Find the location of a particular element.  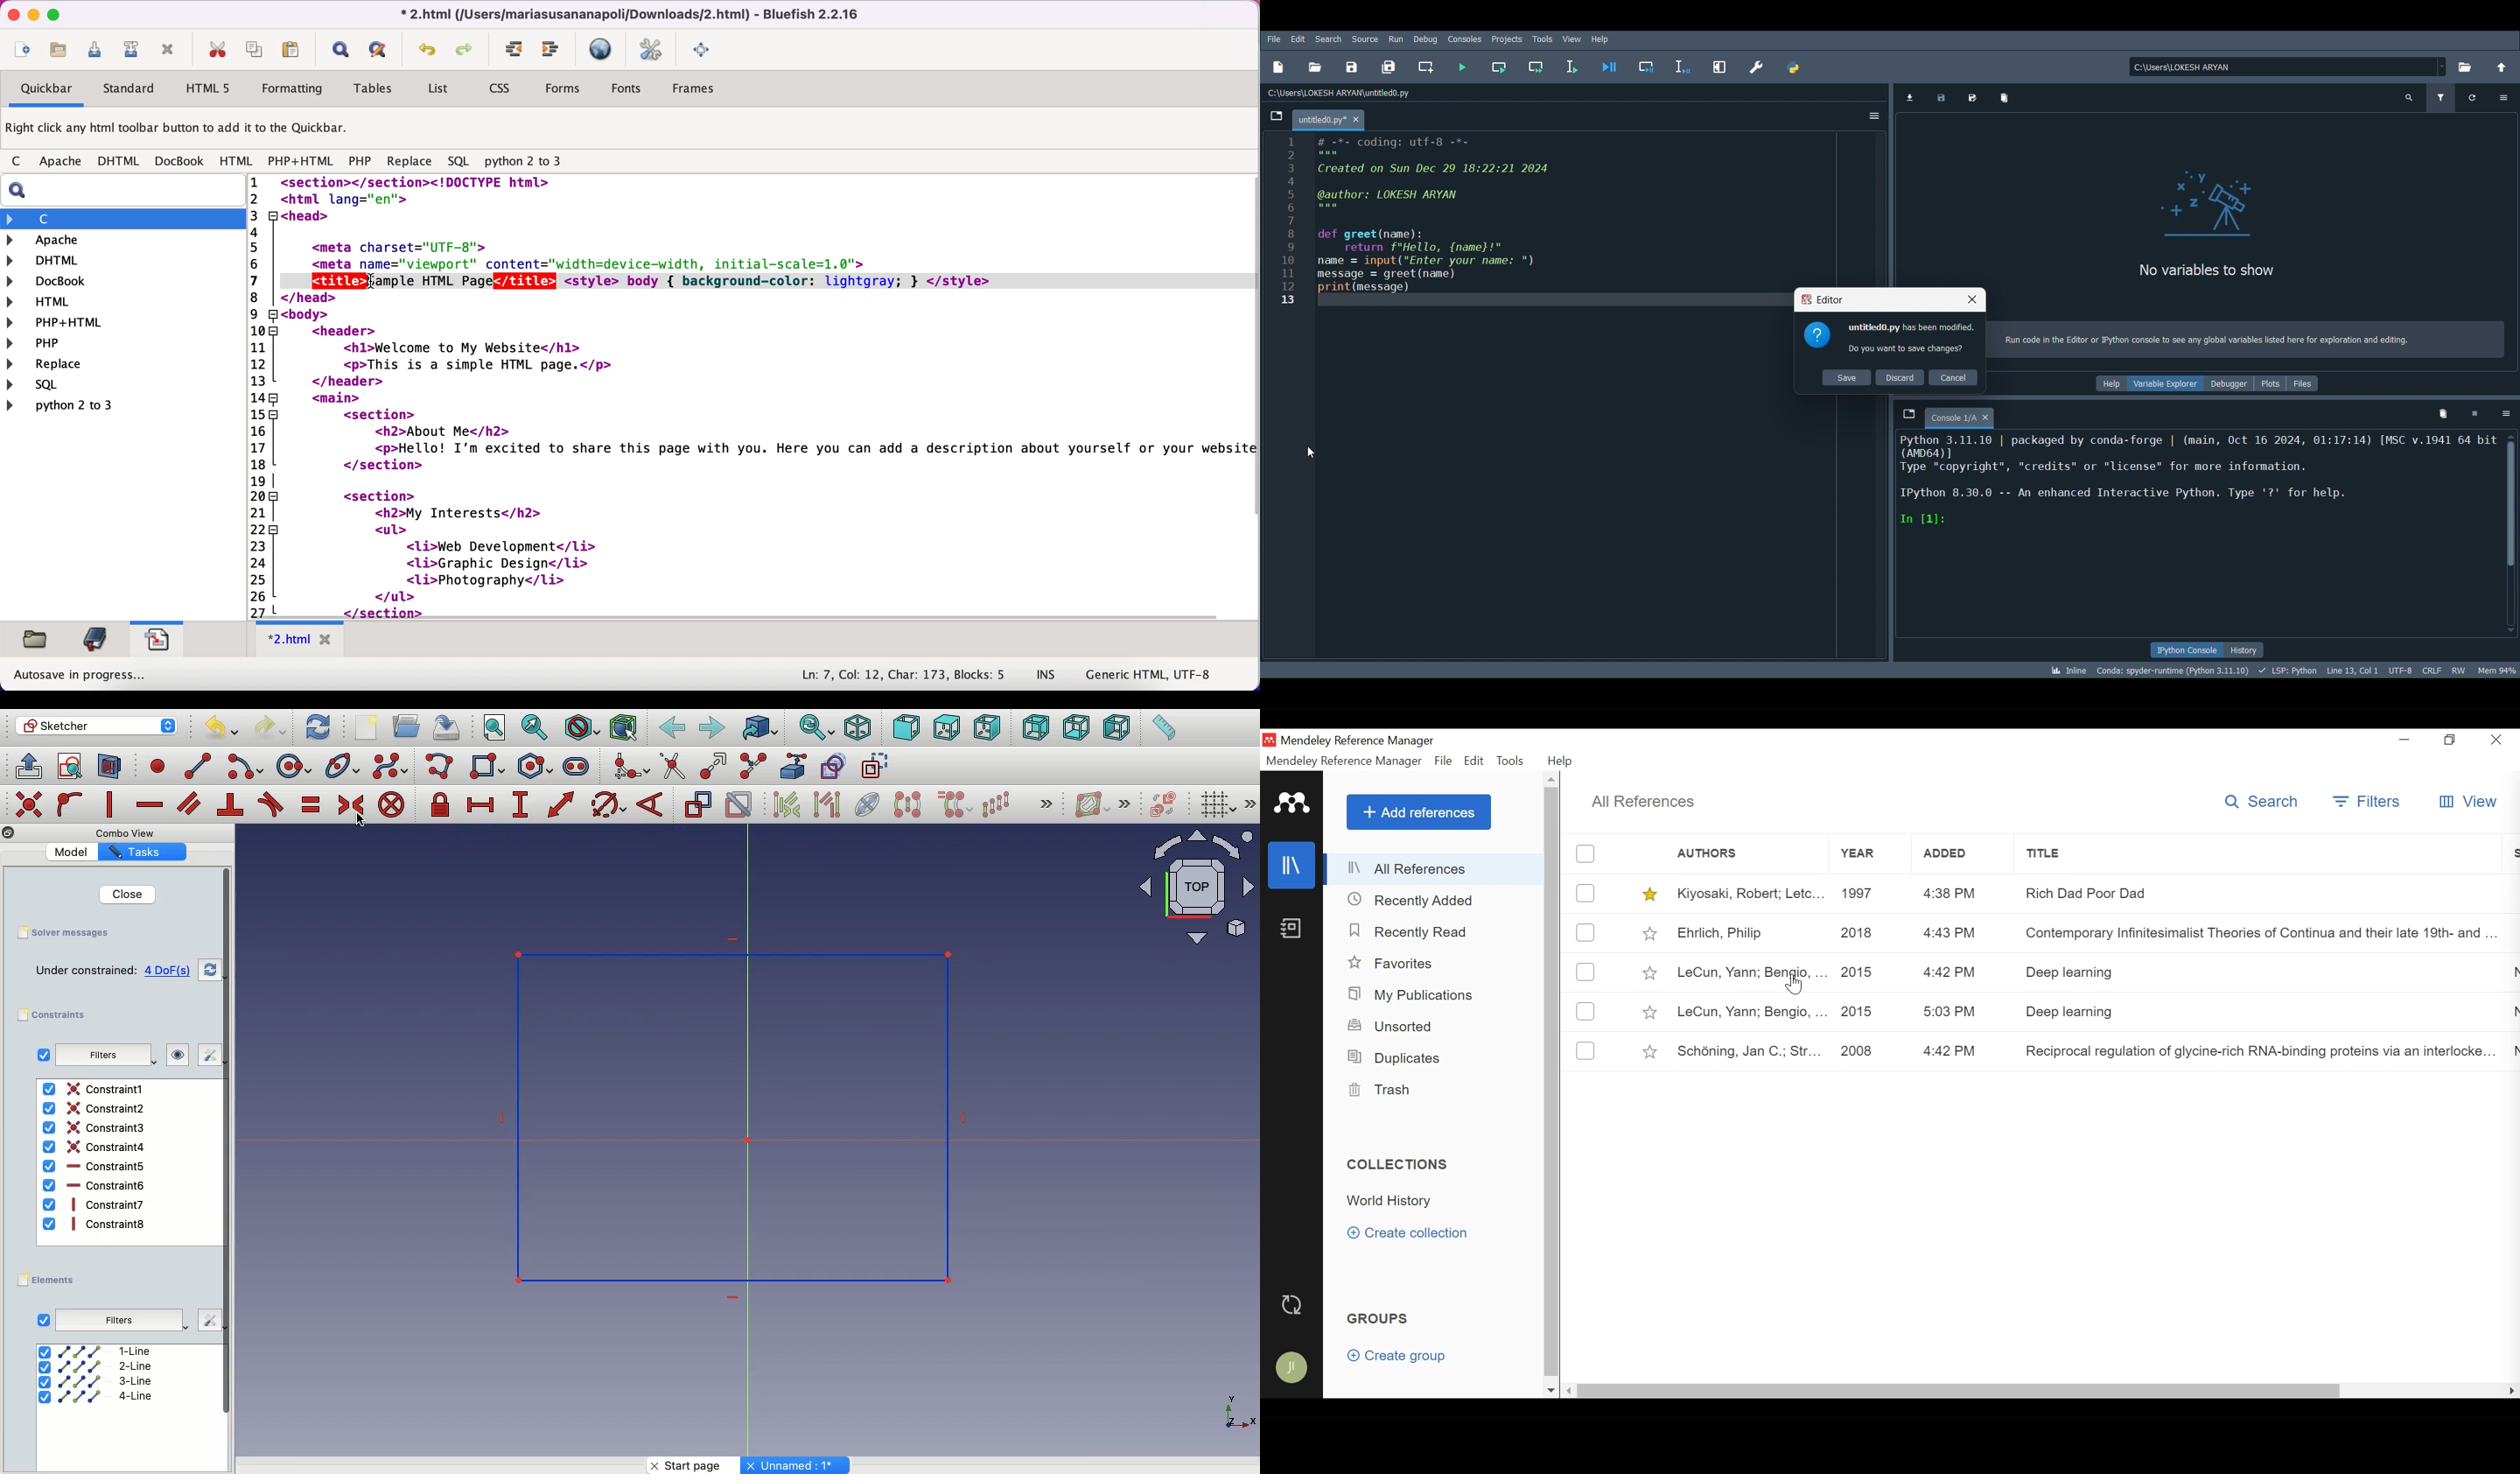

1997 is located at coordinates (1860, 892).